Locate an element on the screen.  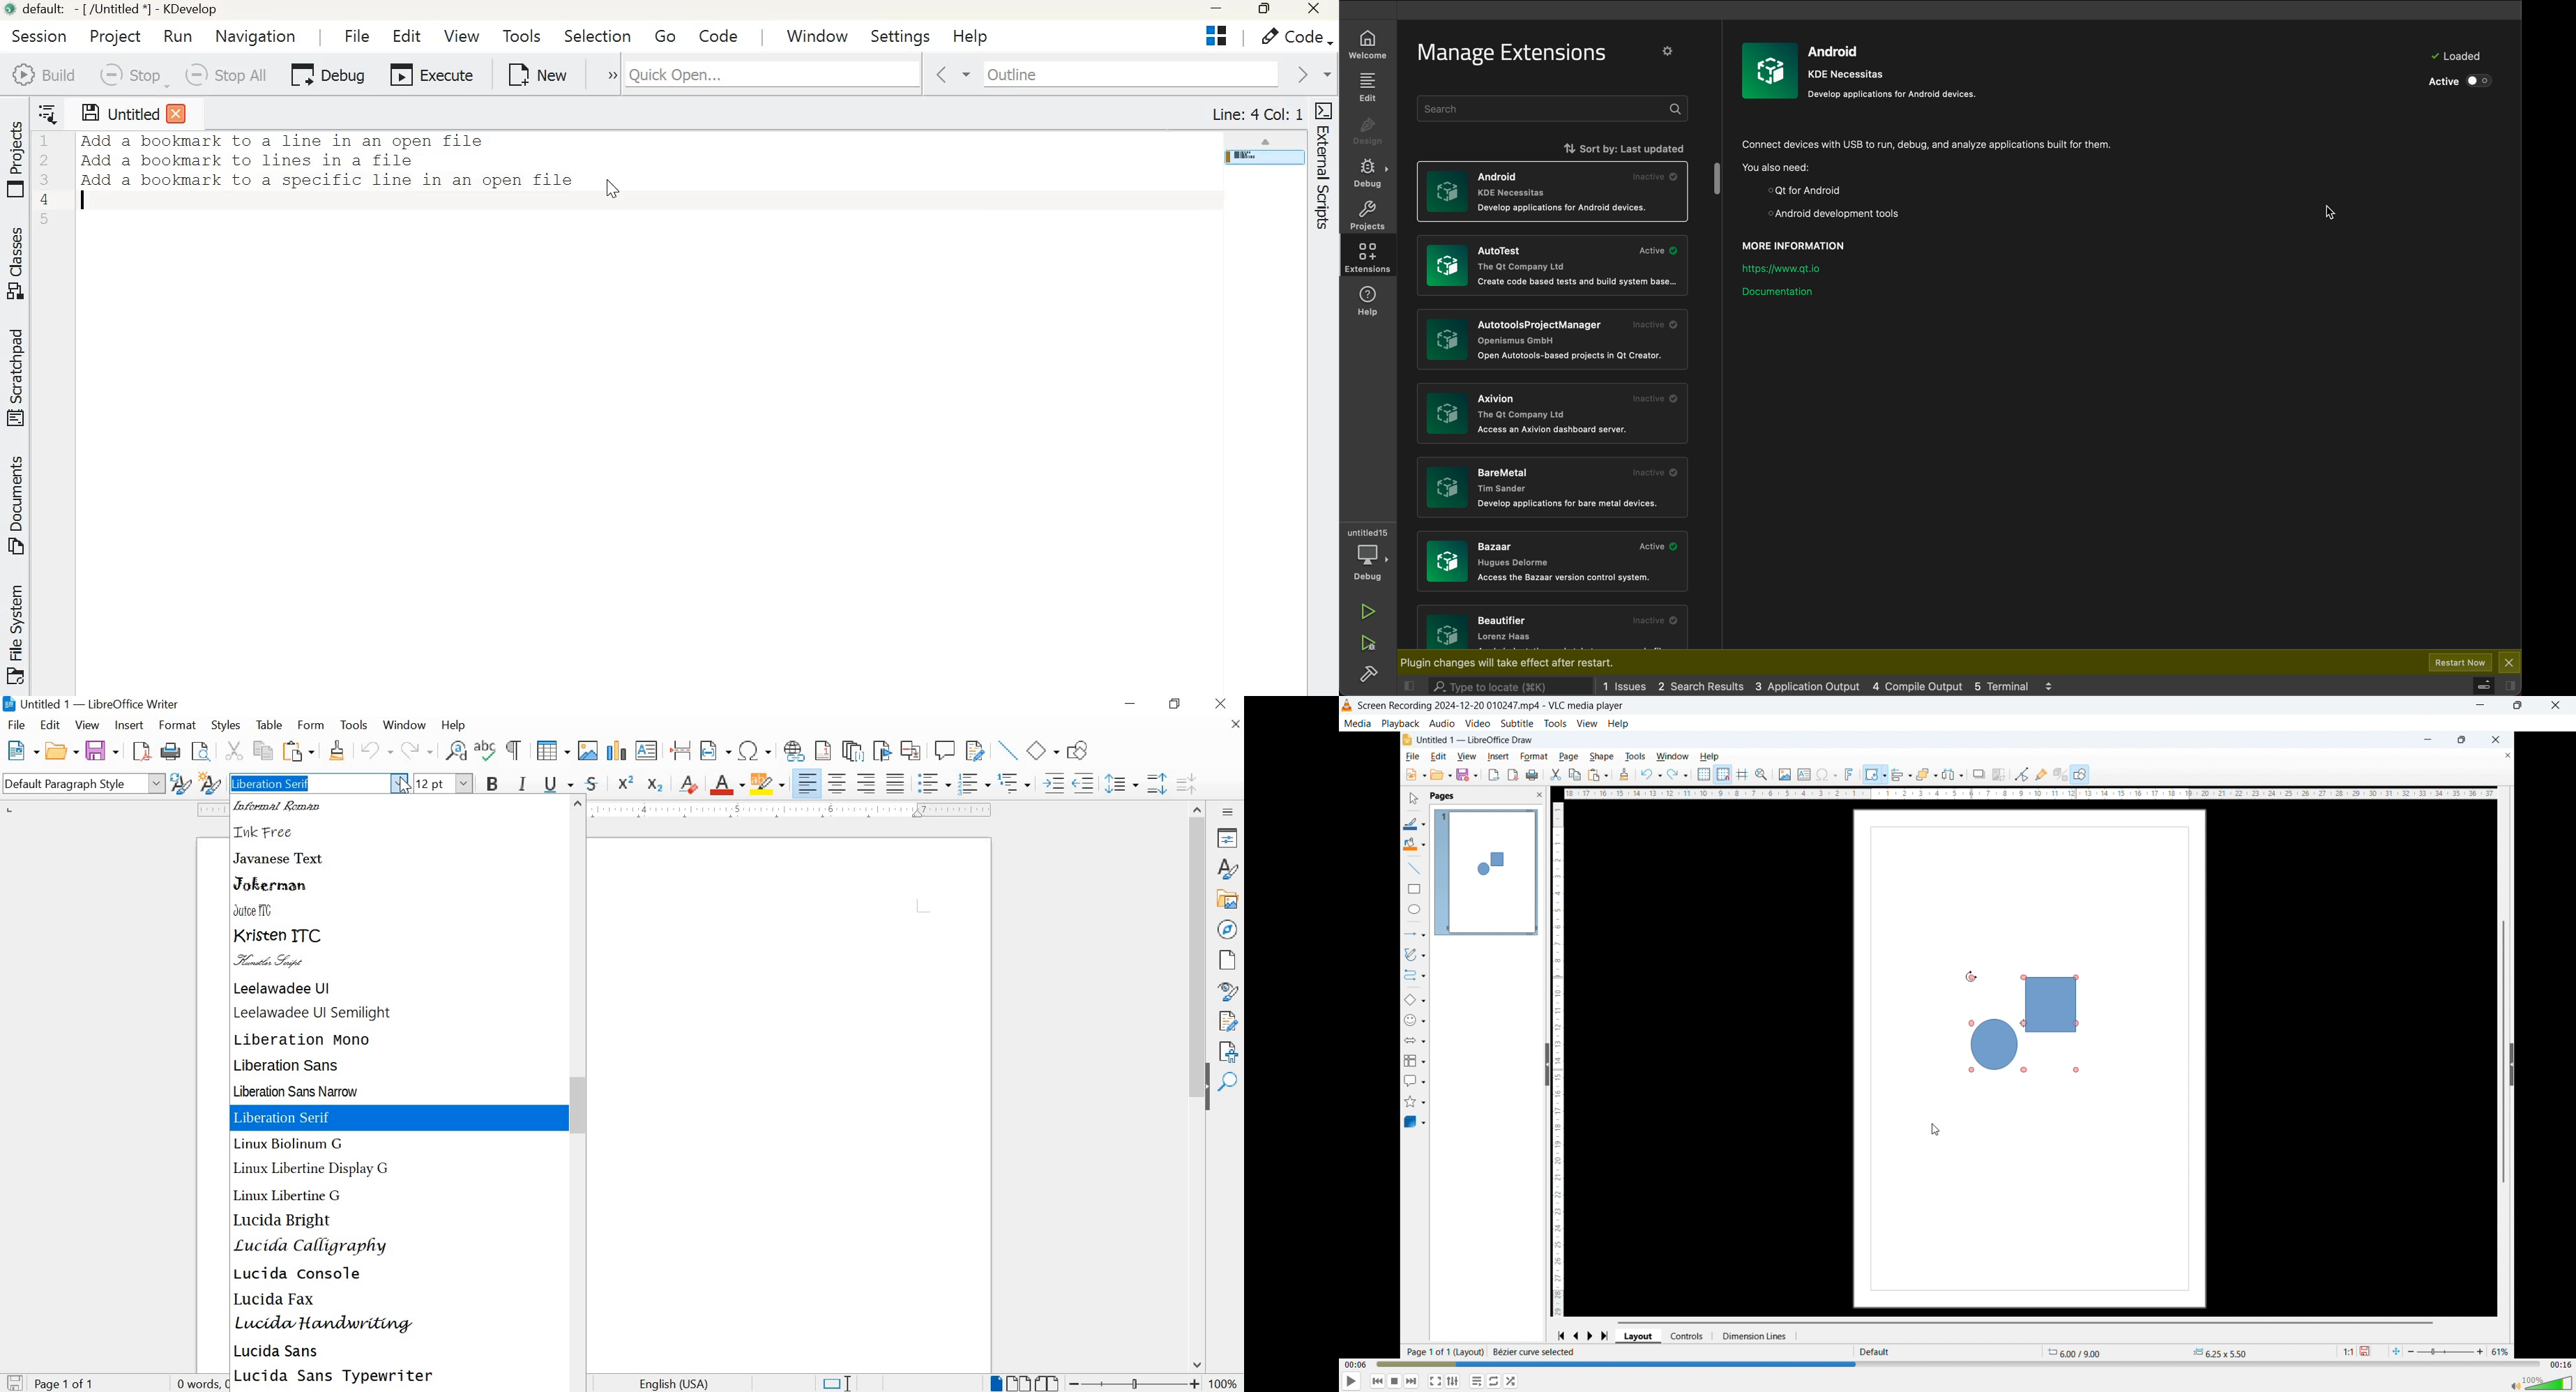
FONT SIZE is located at coordinates (444, 783).